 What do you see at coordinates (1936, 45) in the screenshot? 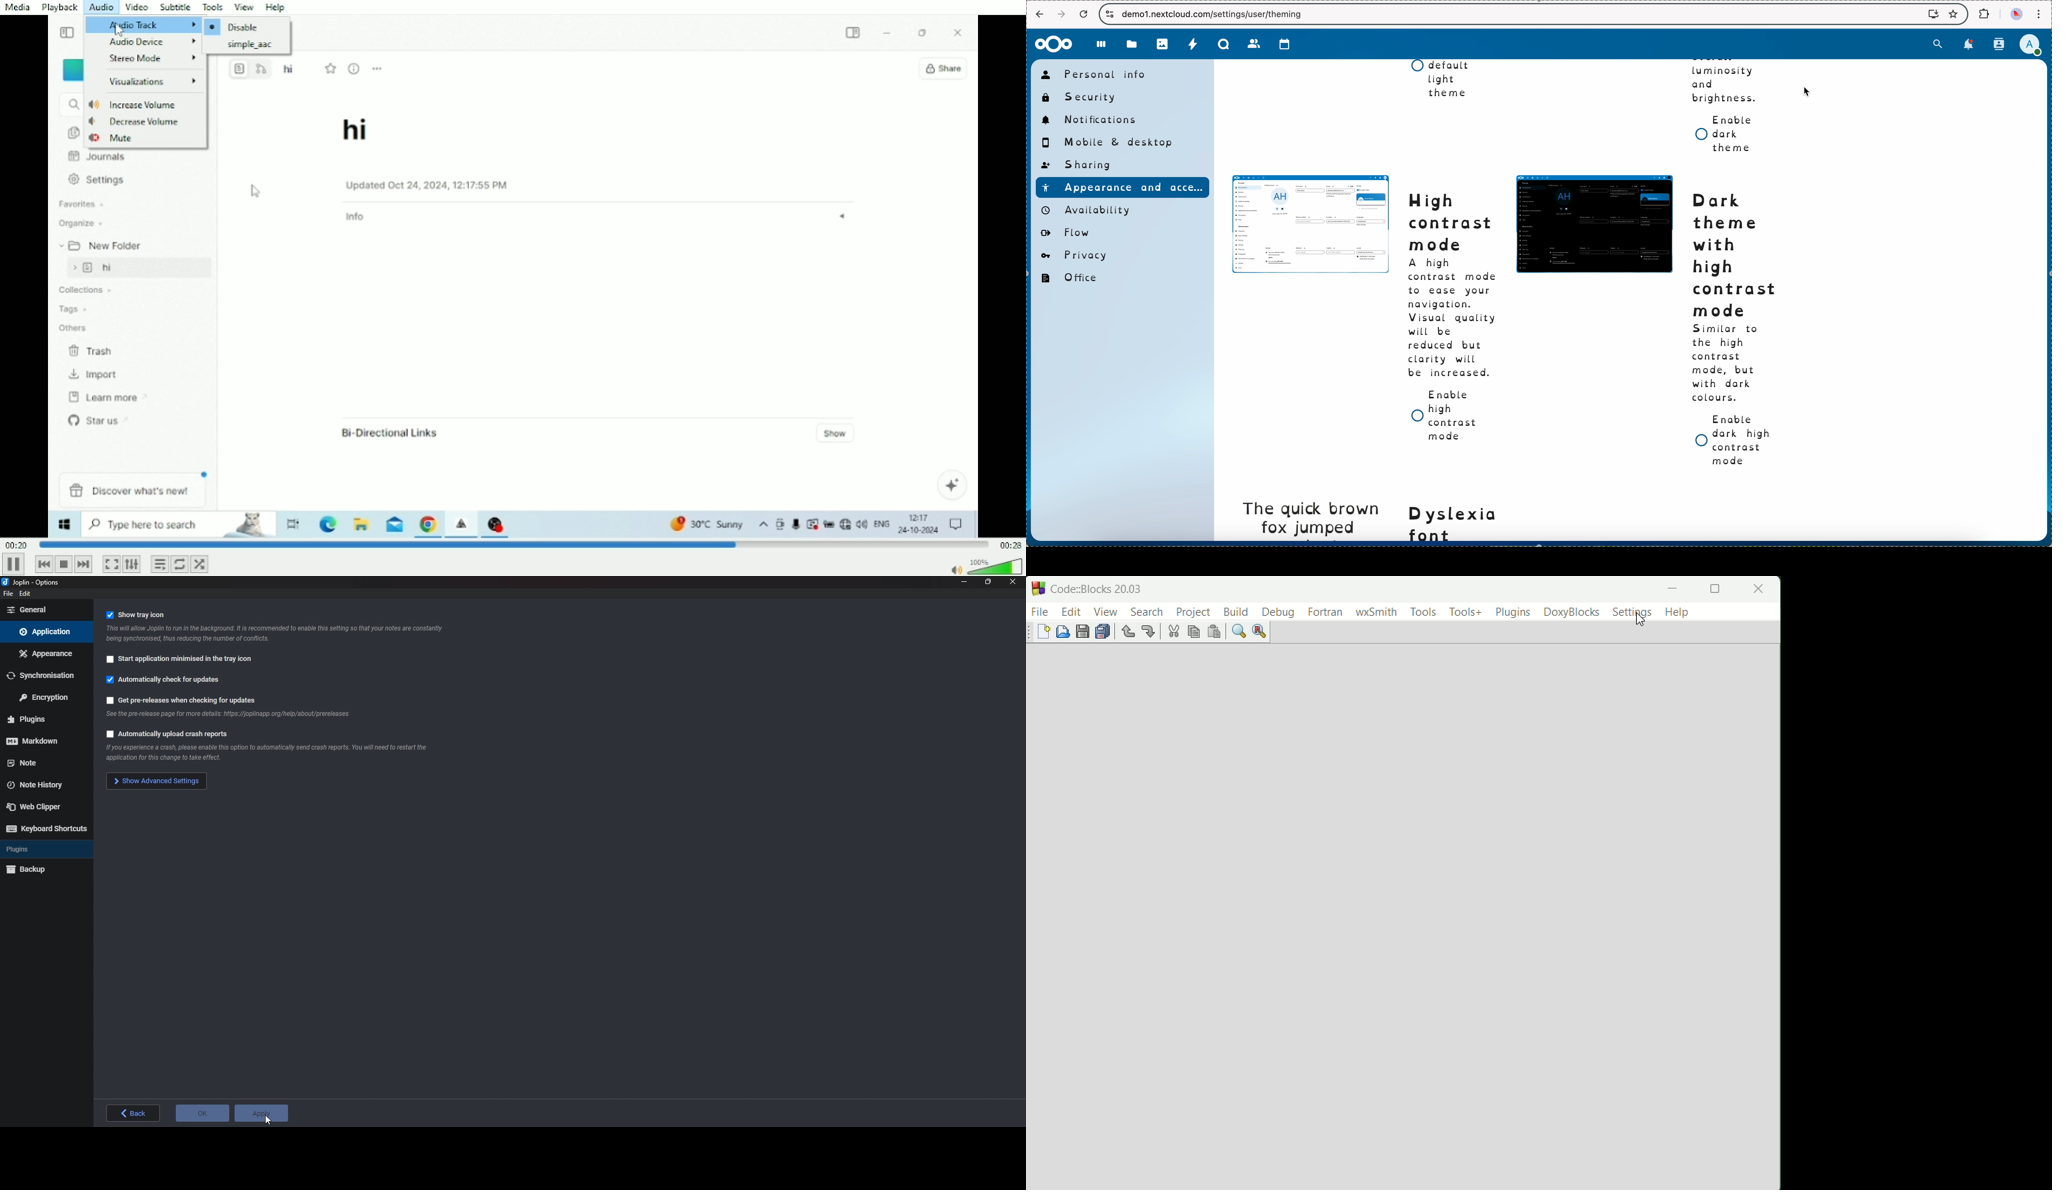
I see `search` at bounding box center [1936, 45].